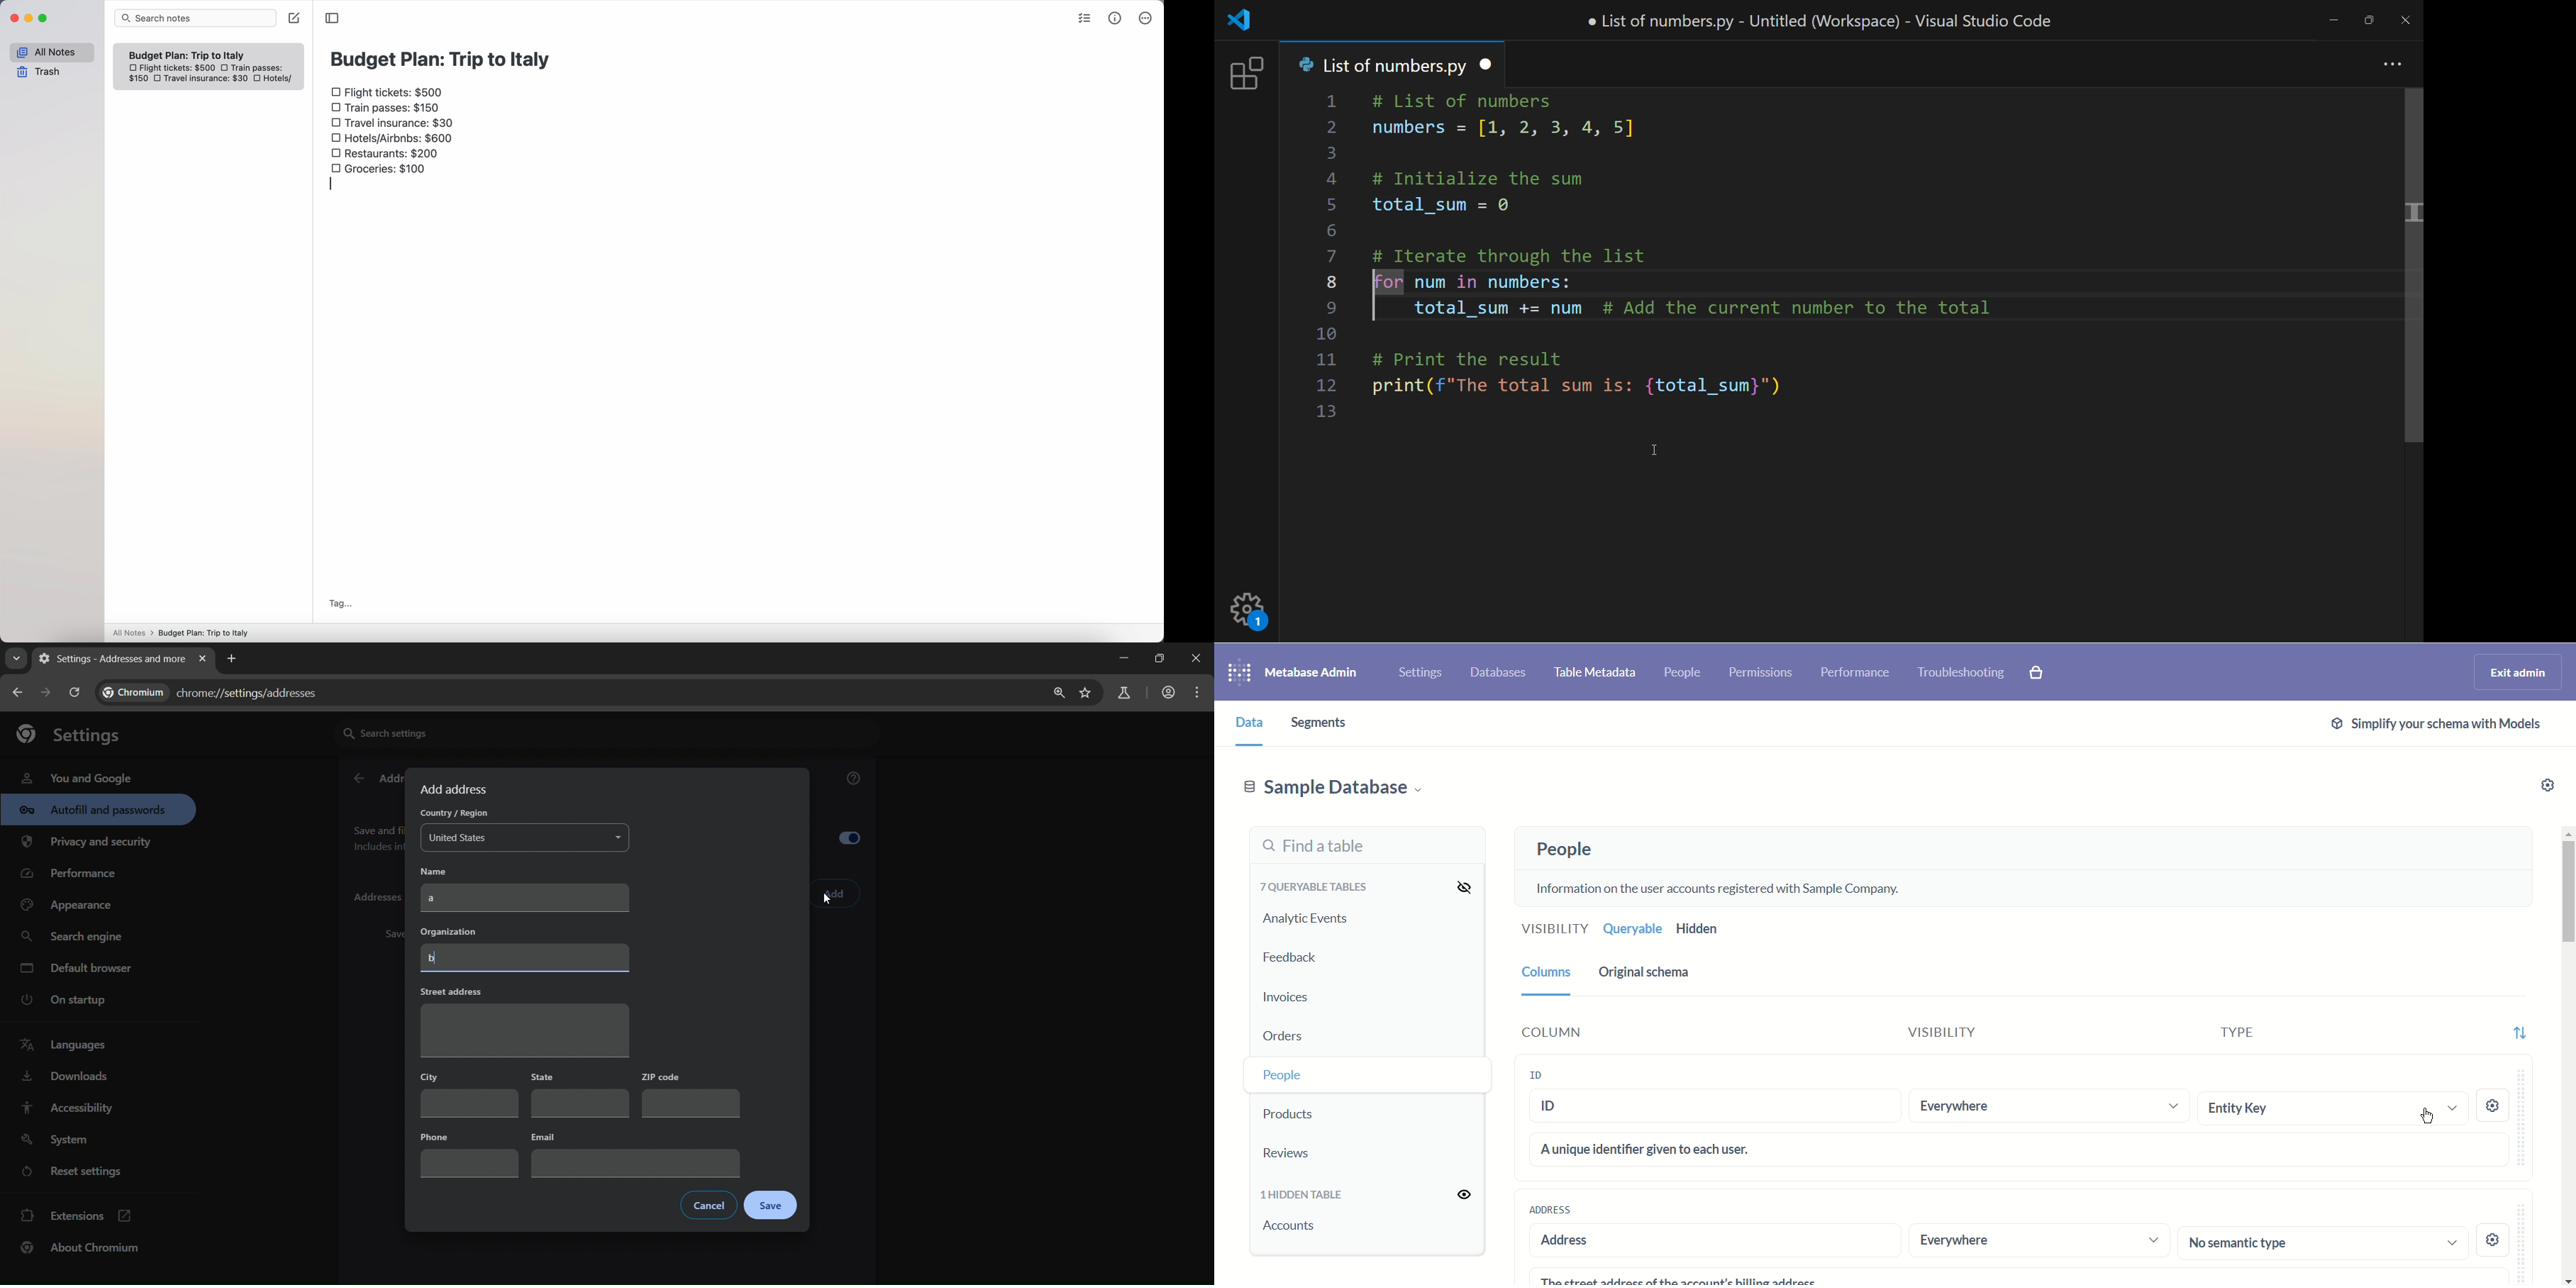  Describe the element at coordinates (527, 897) in the screenshot. I see `a` at that location.